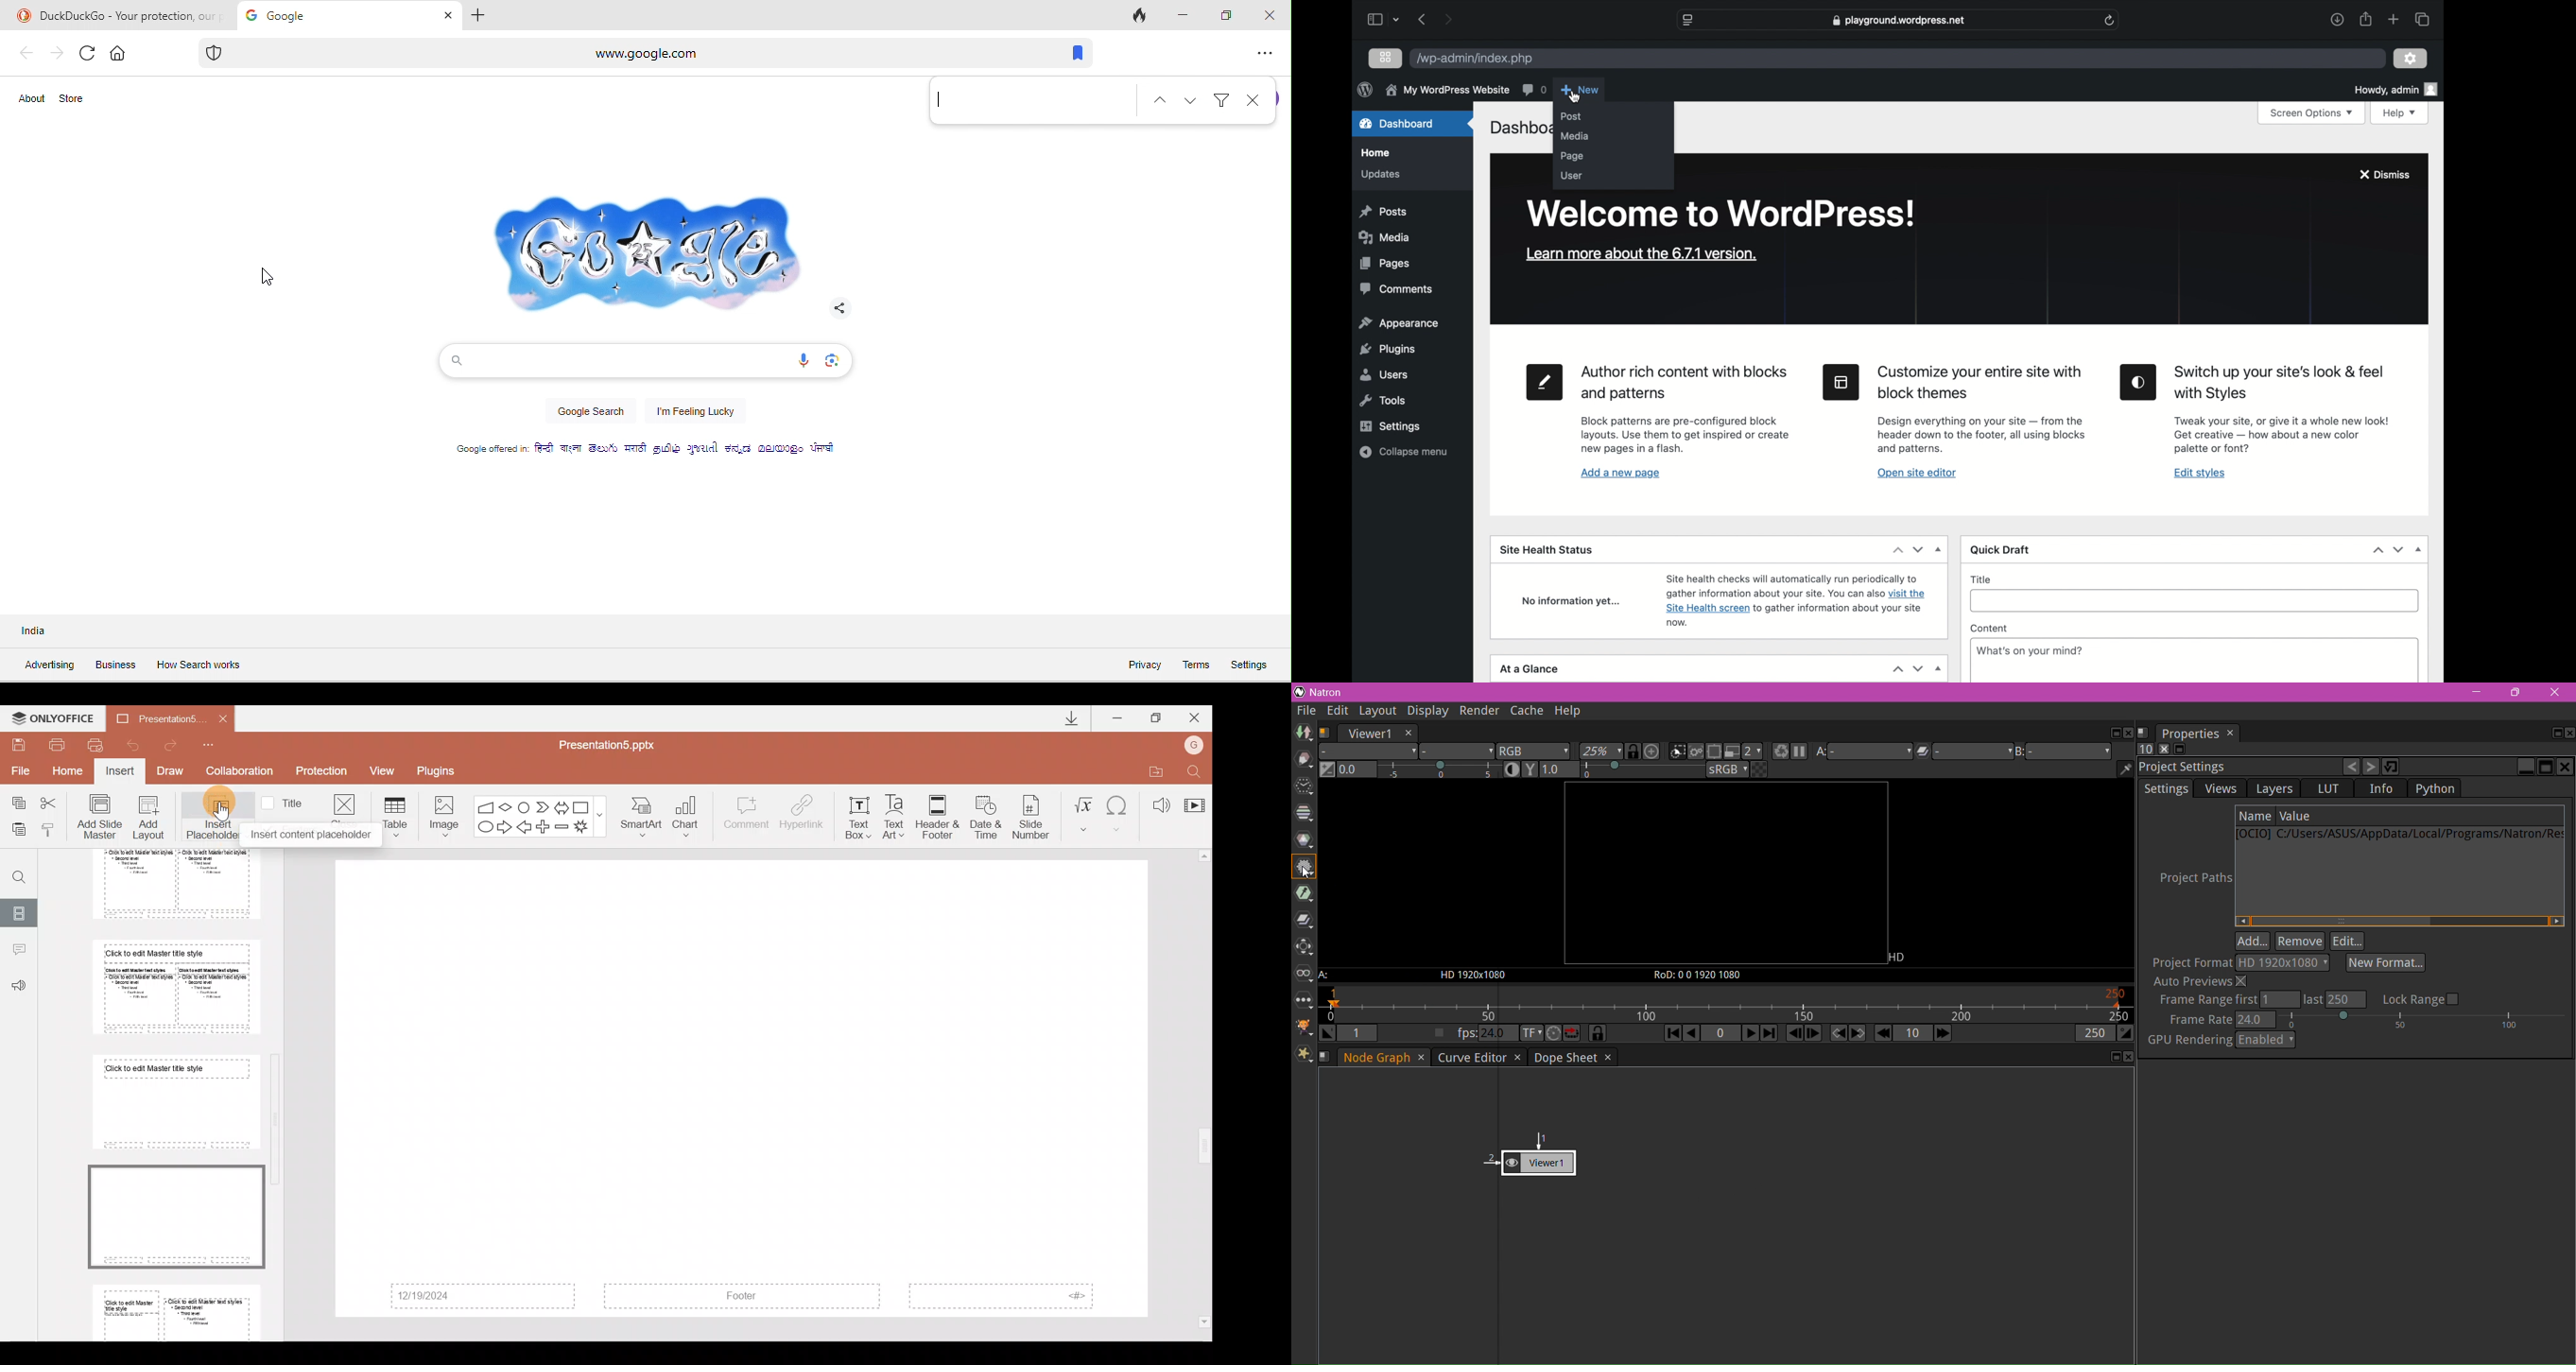  Describe the element at coordinates (56, 53) in the screenshot. I see `forward` at that location.